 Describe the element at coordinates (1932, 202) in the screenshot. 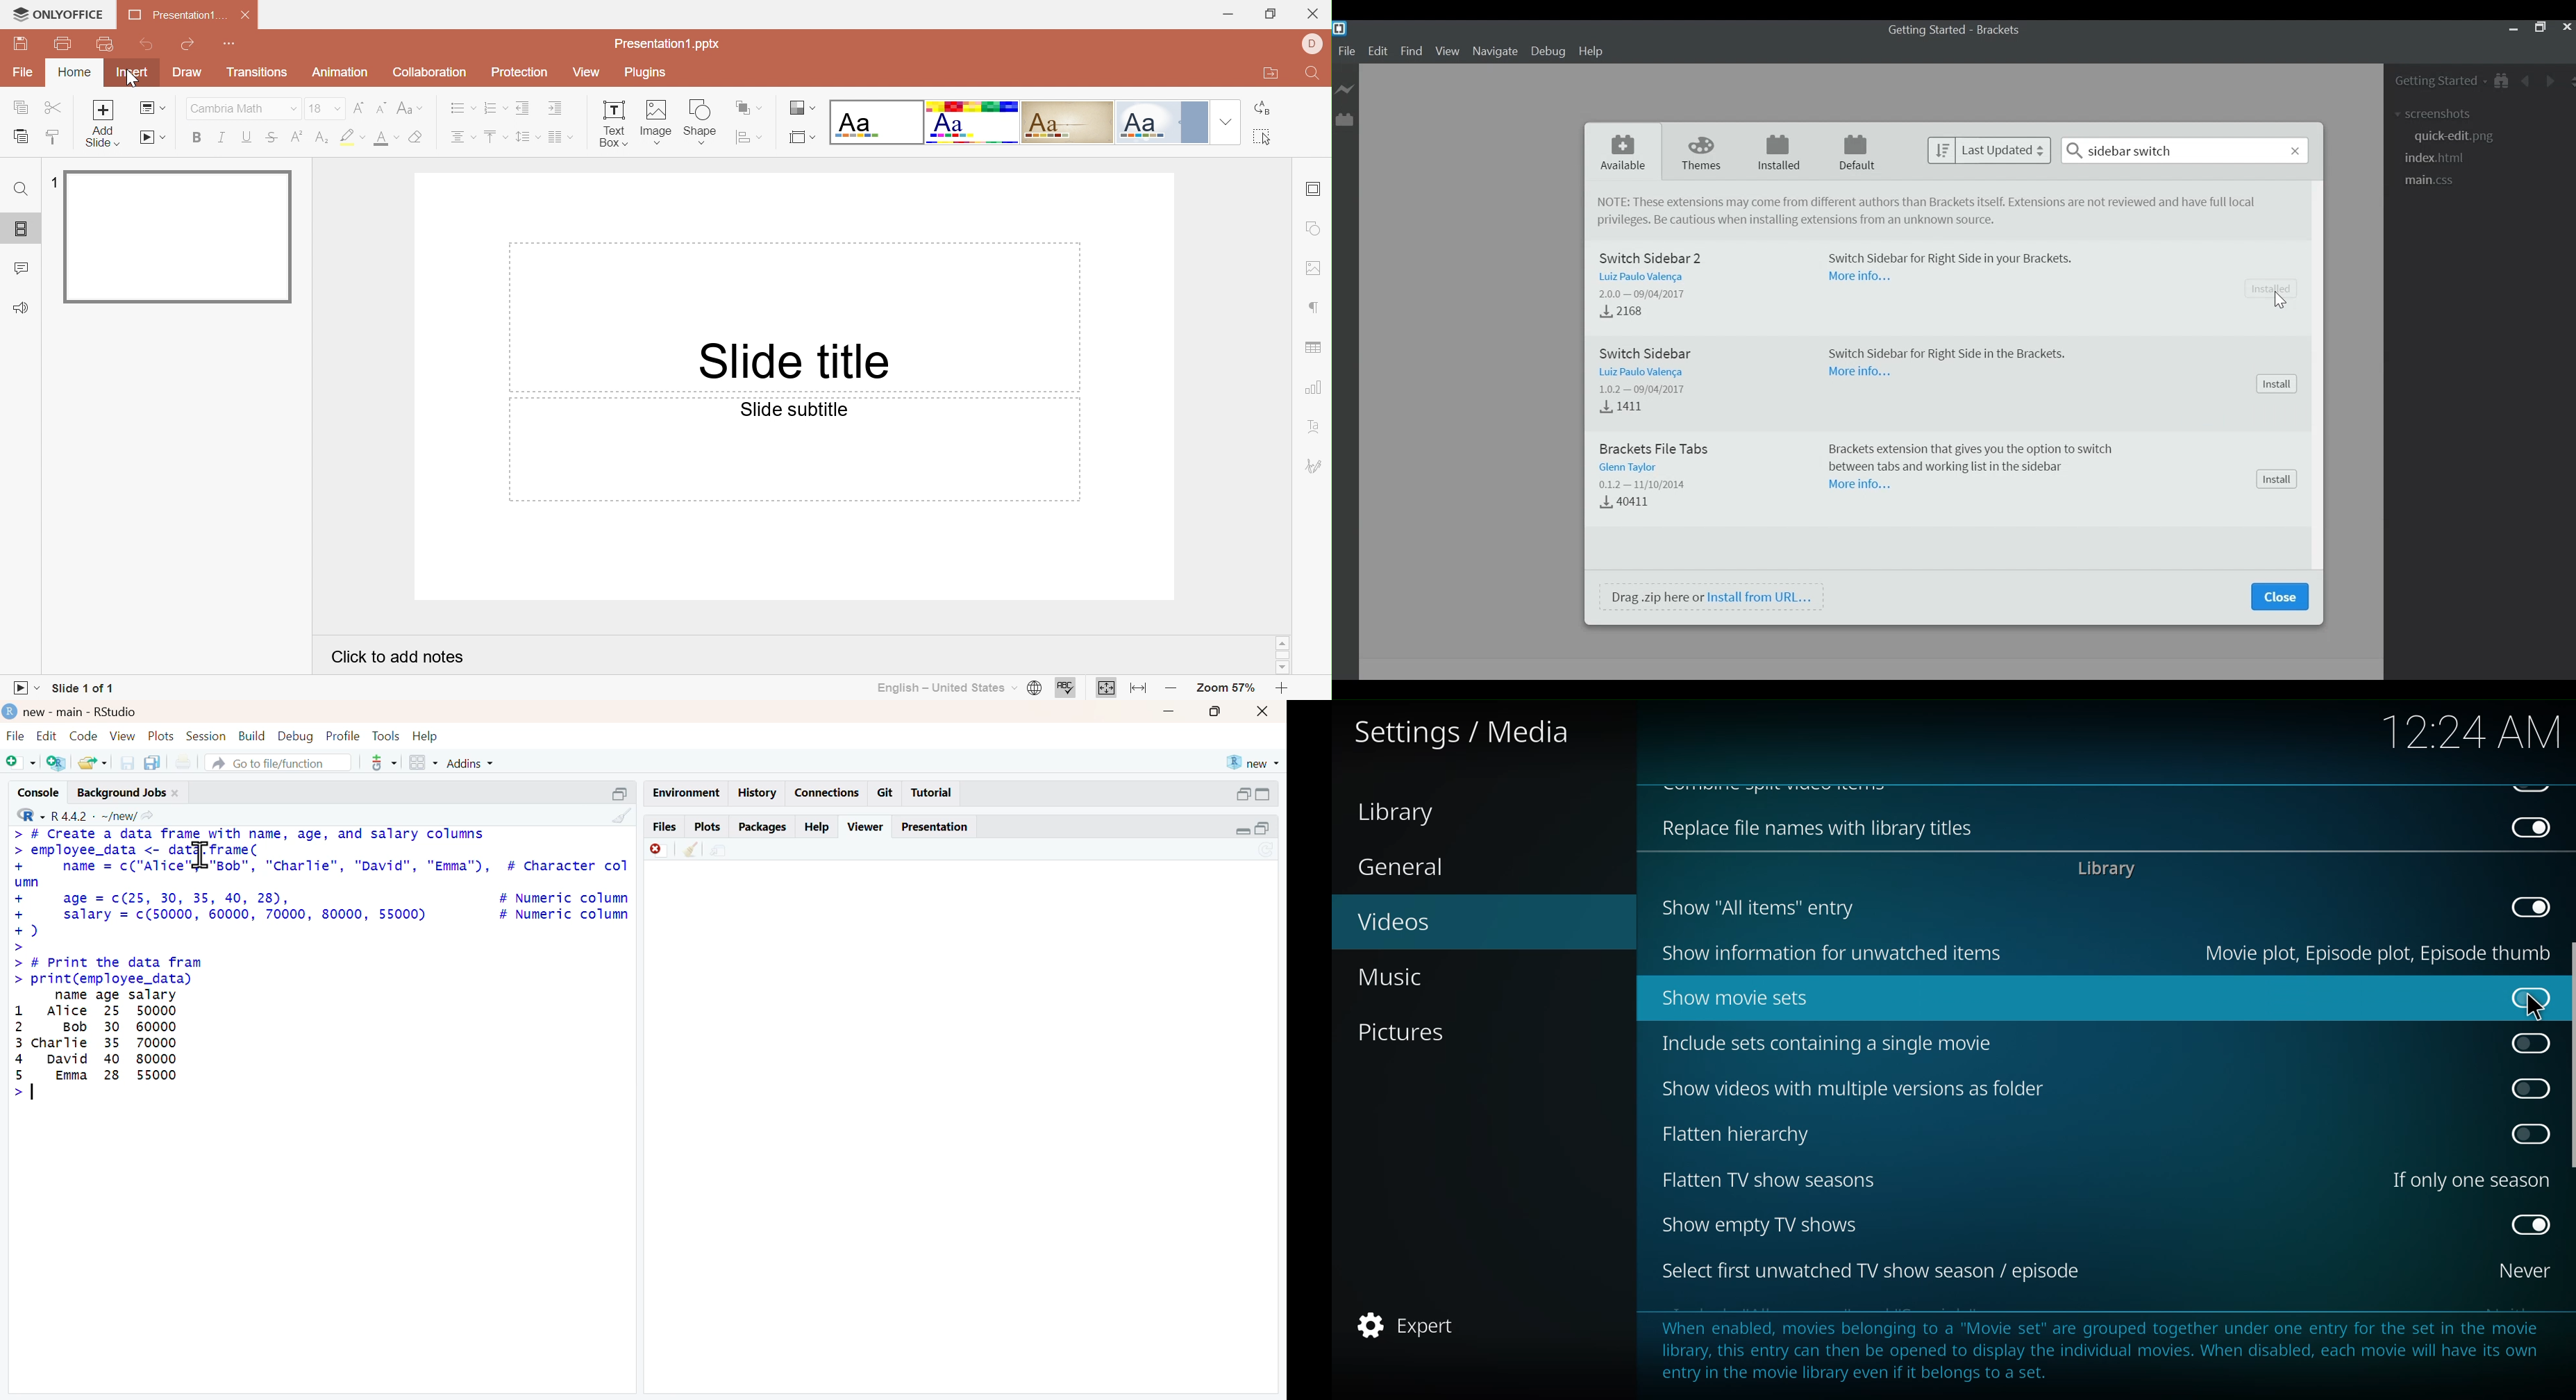

I see `NOTE: These extensions may come from different authors than brackets itself. Extensions are not reviewed and ` at that location.